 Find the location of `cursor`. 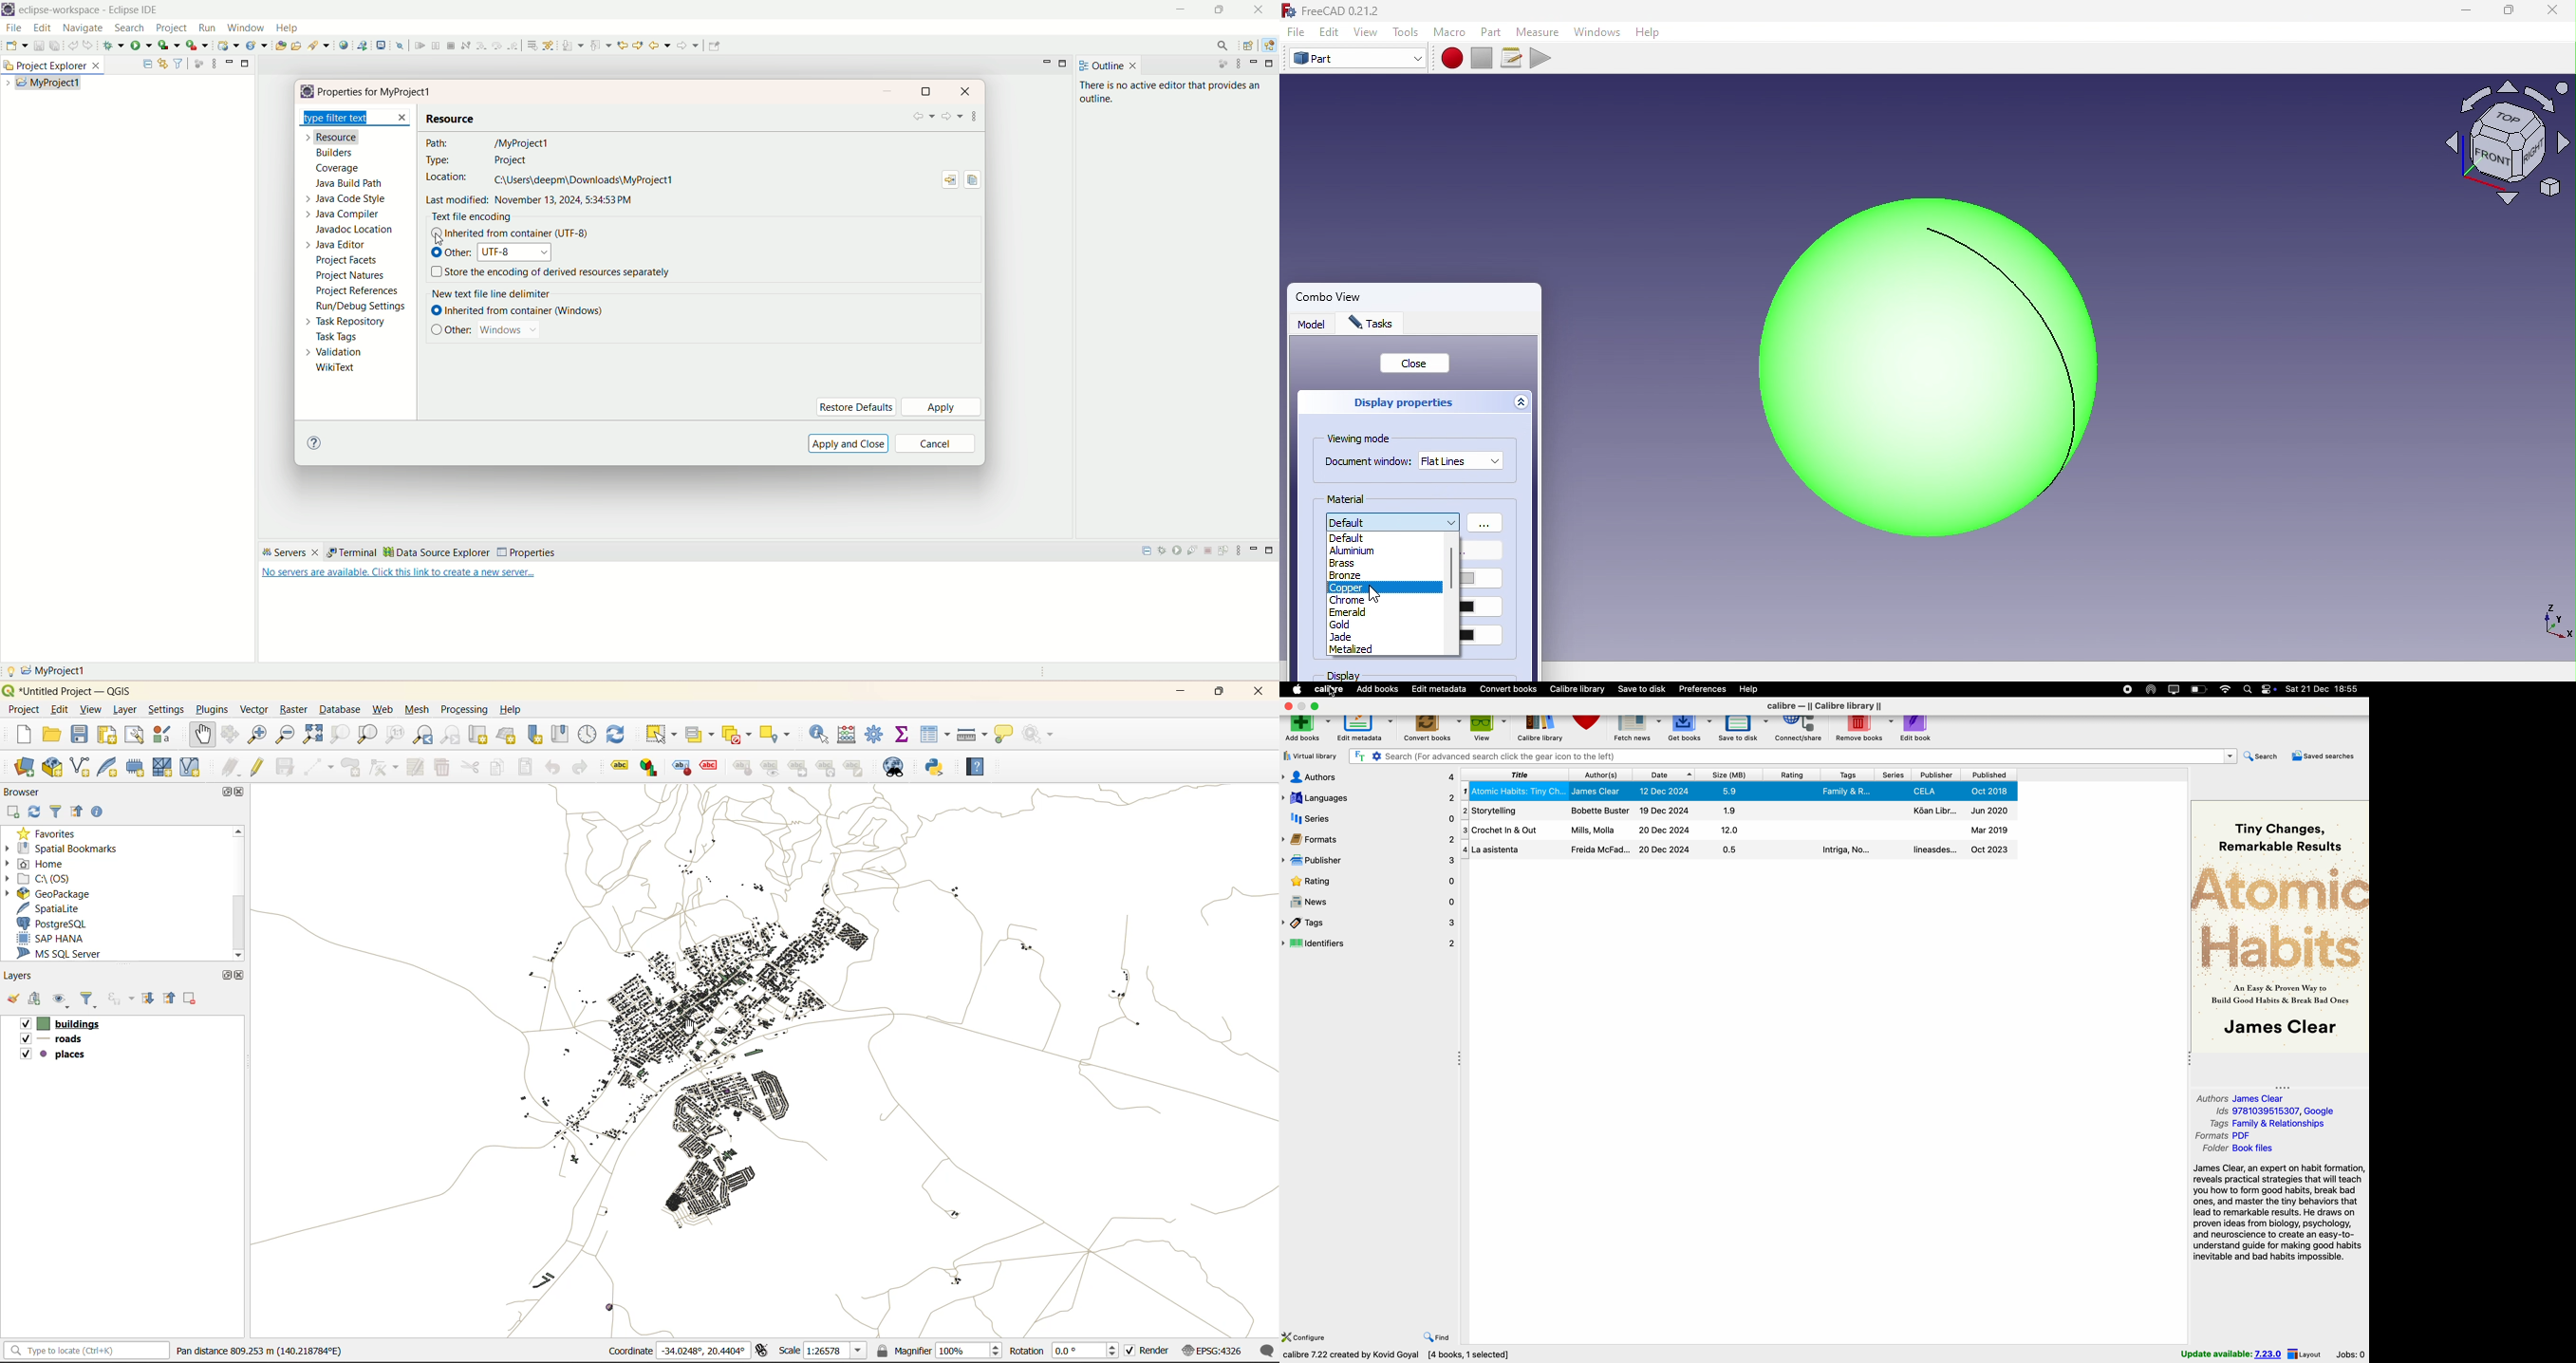

cursor is located at coordinates (1335, 692).